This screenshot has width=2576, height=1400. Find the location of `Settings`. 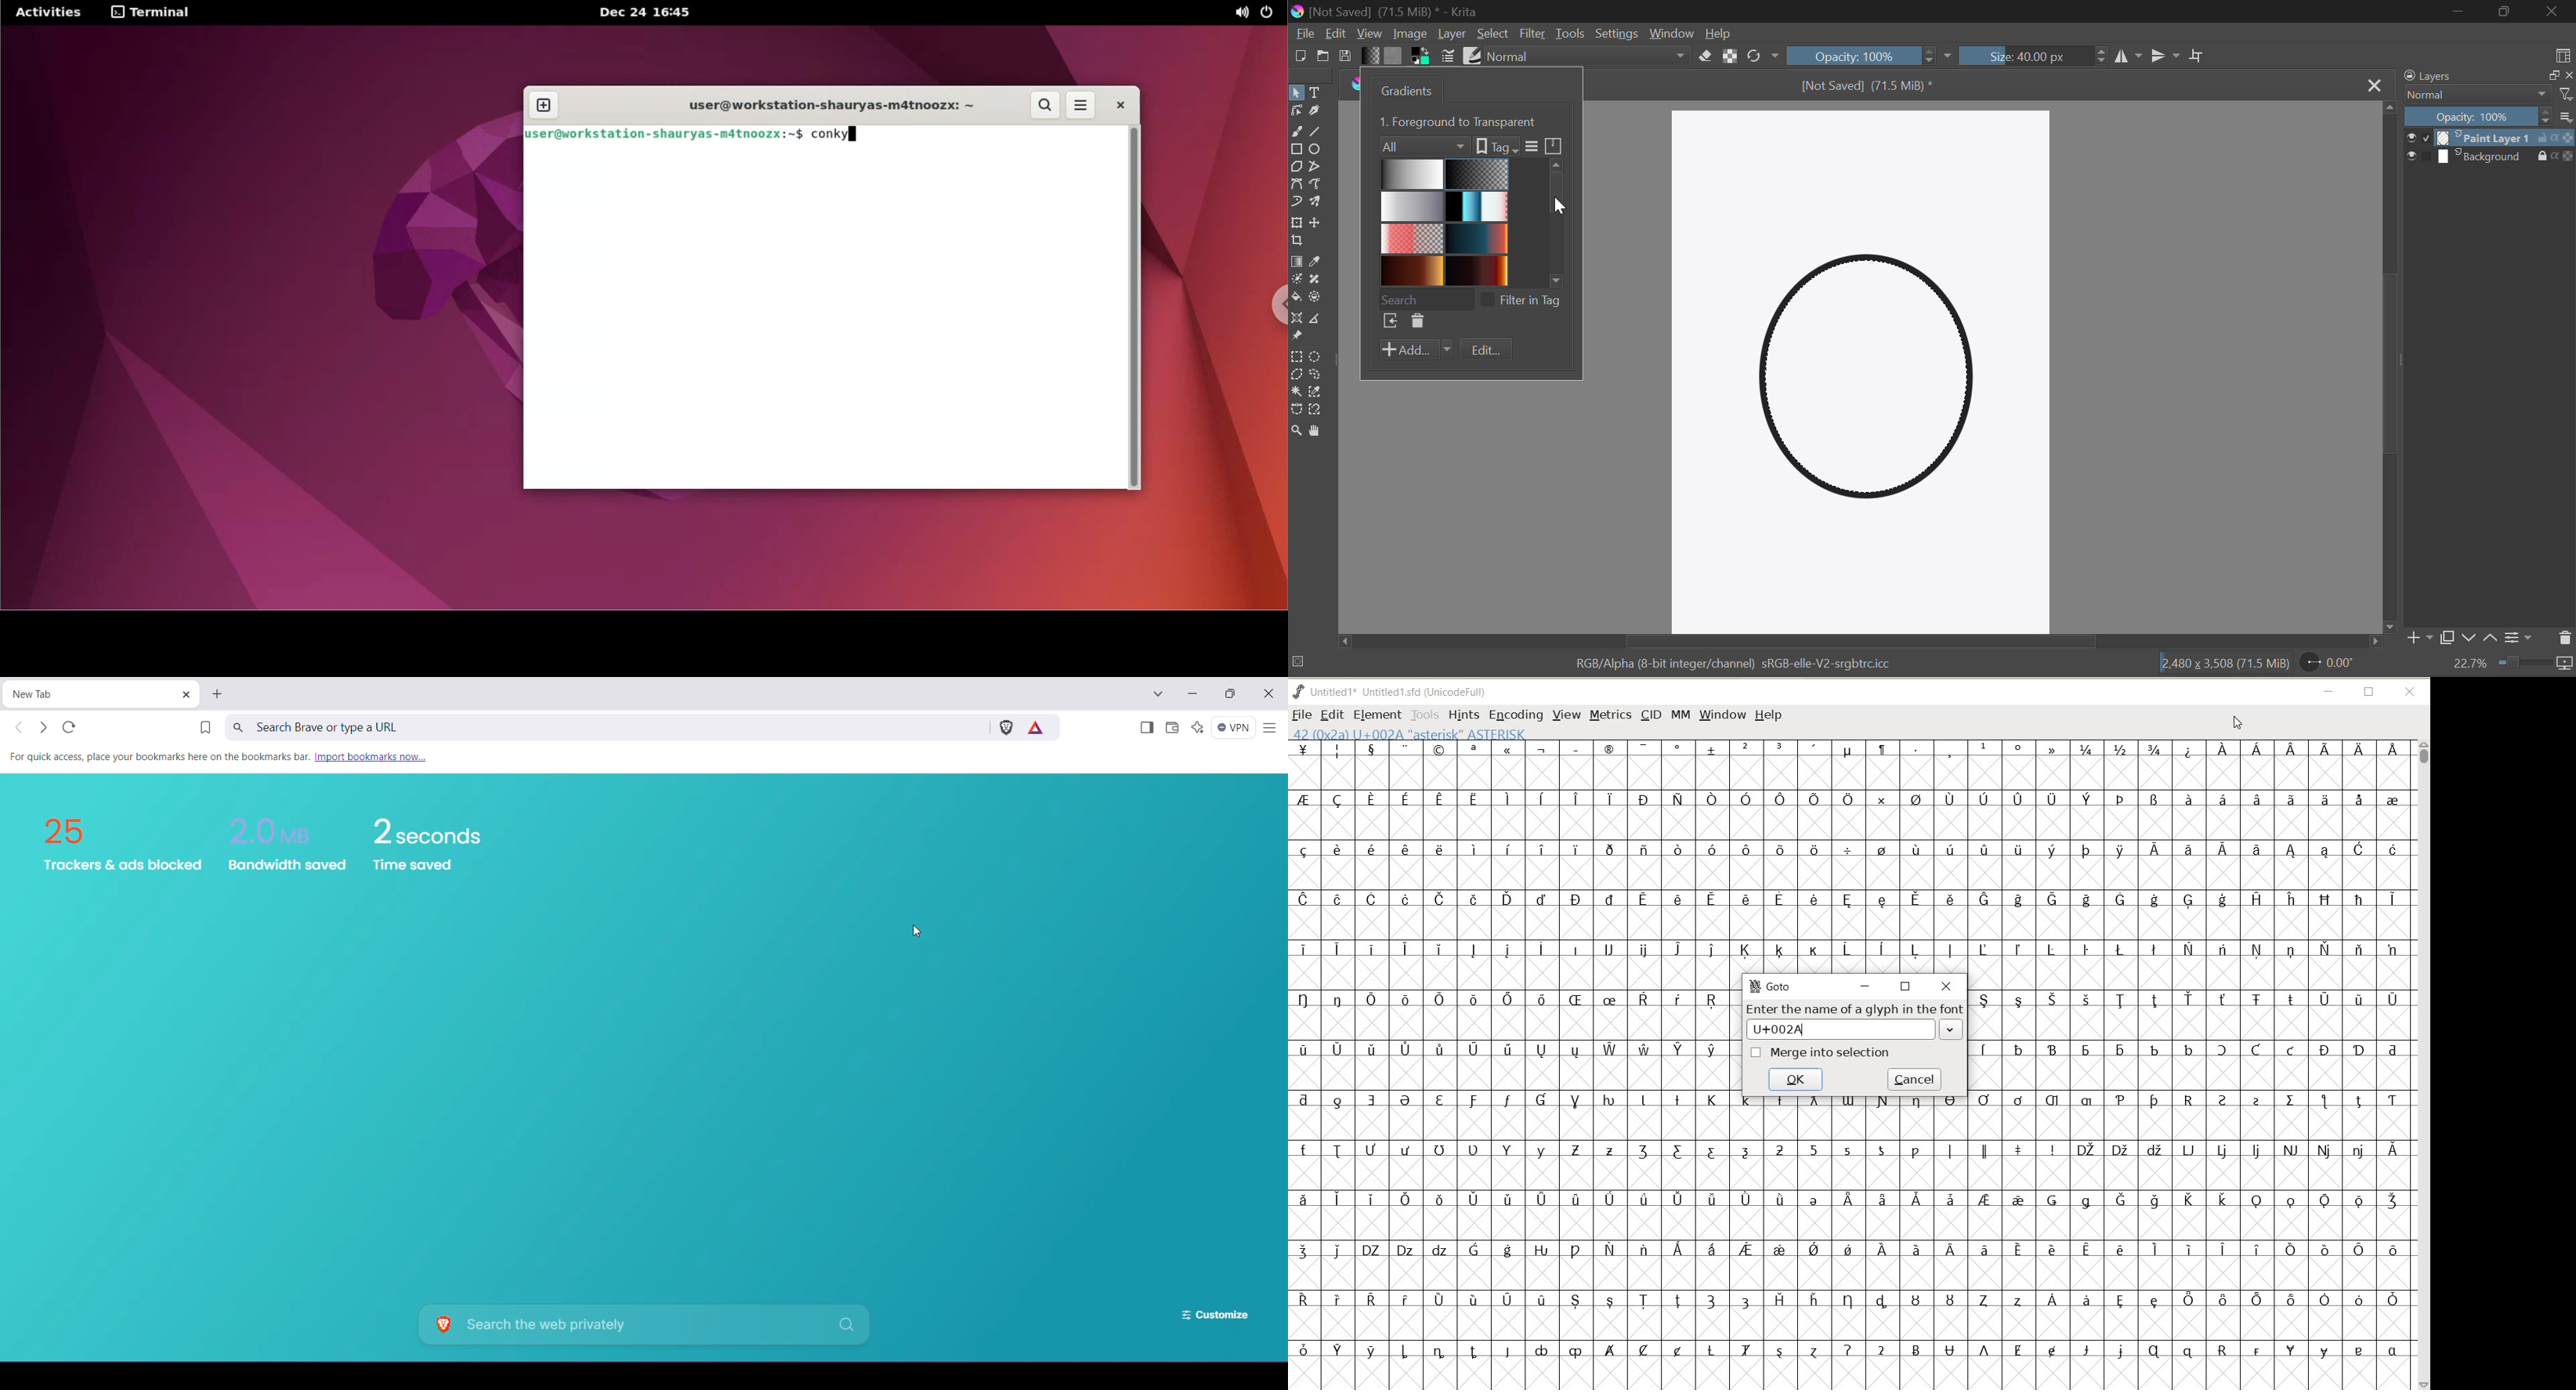

Settings is located at coordinates (1615, 33).